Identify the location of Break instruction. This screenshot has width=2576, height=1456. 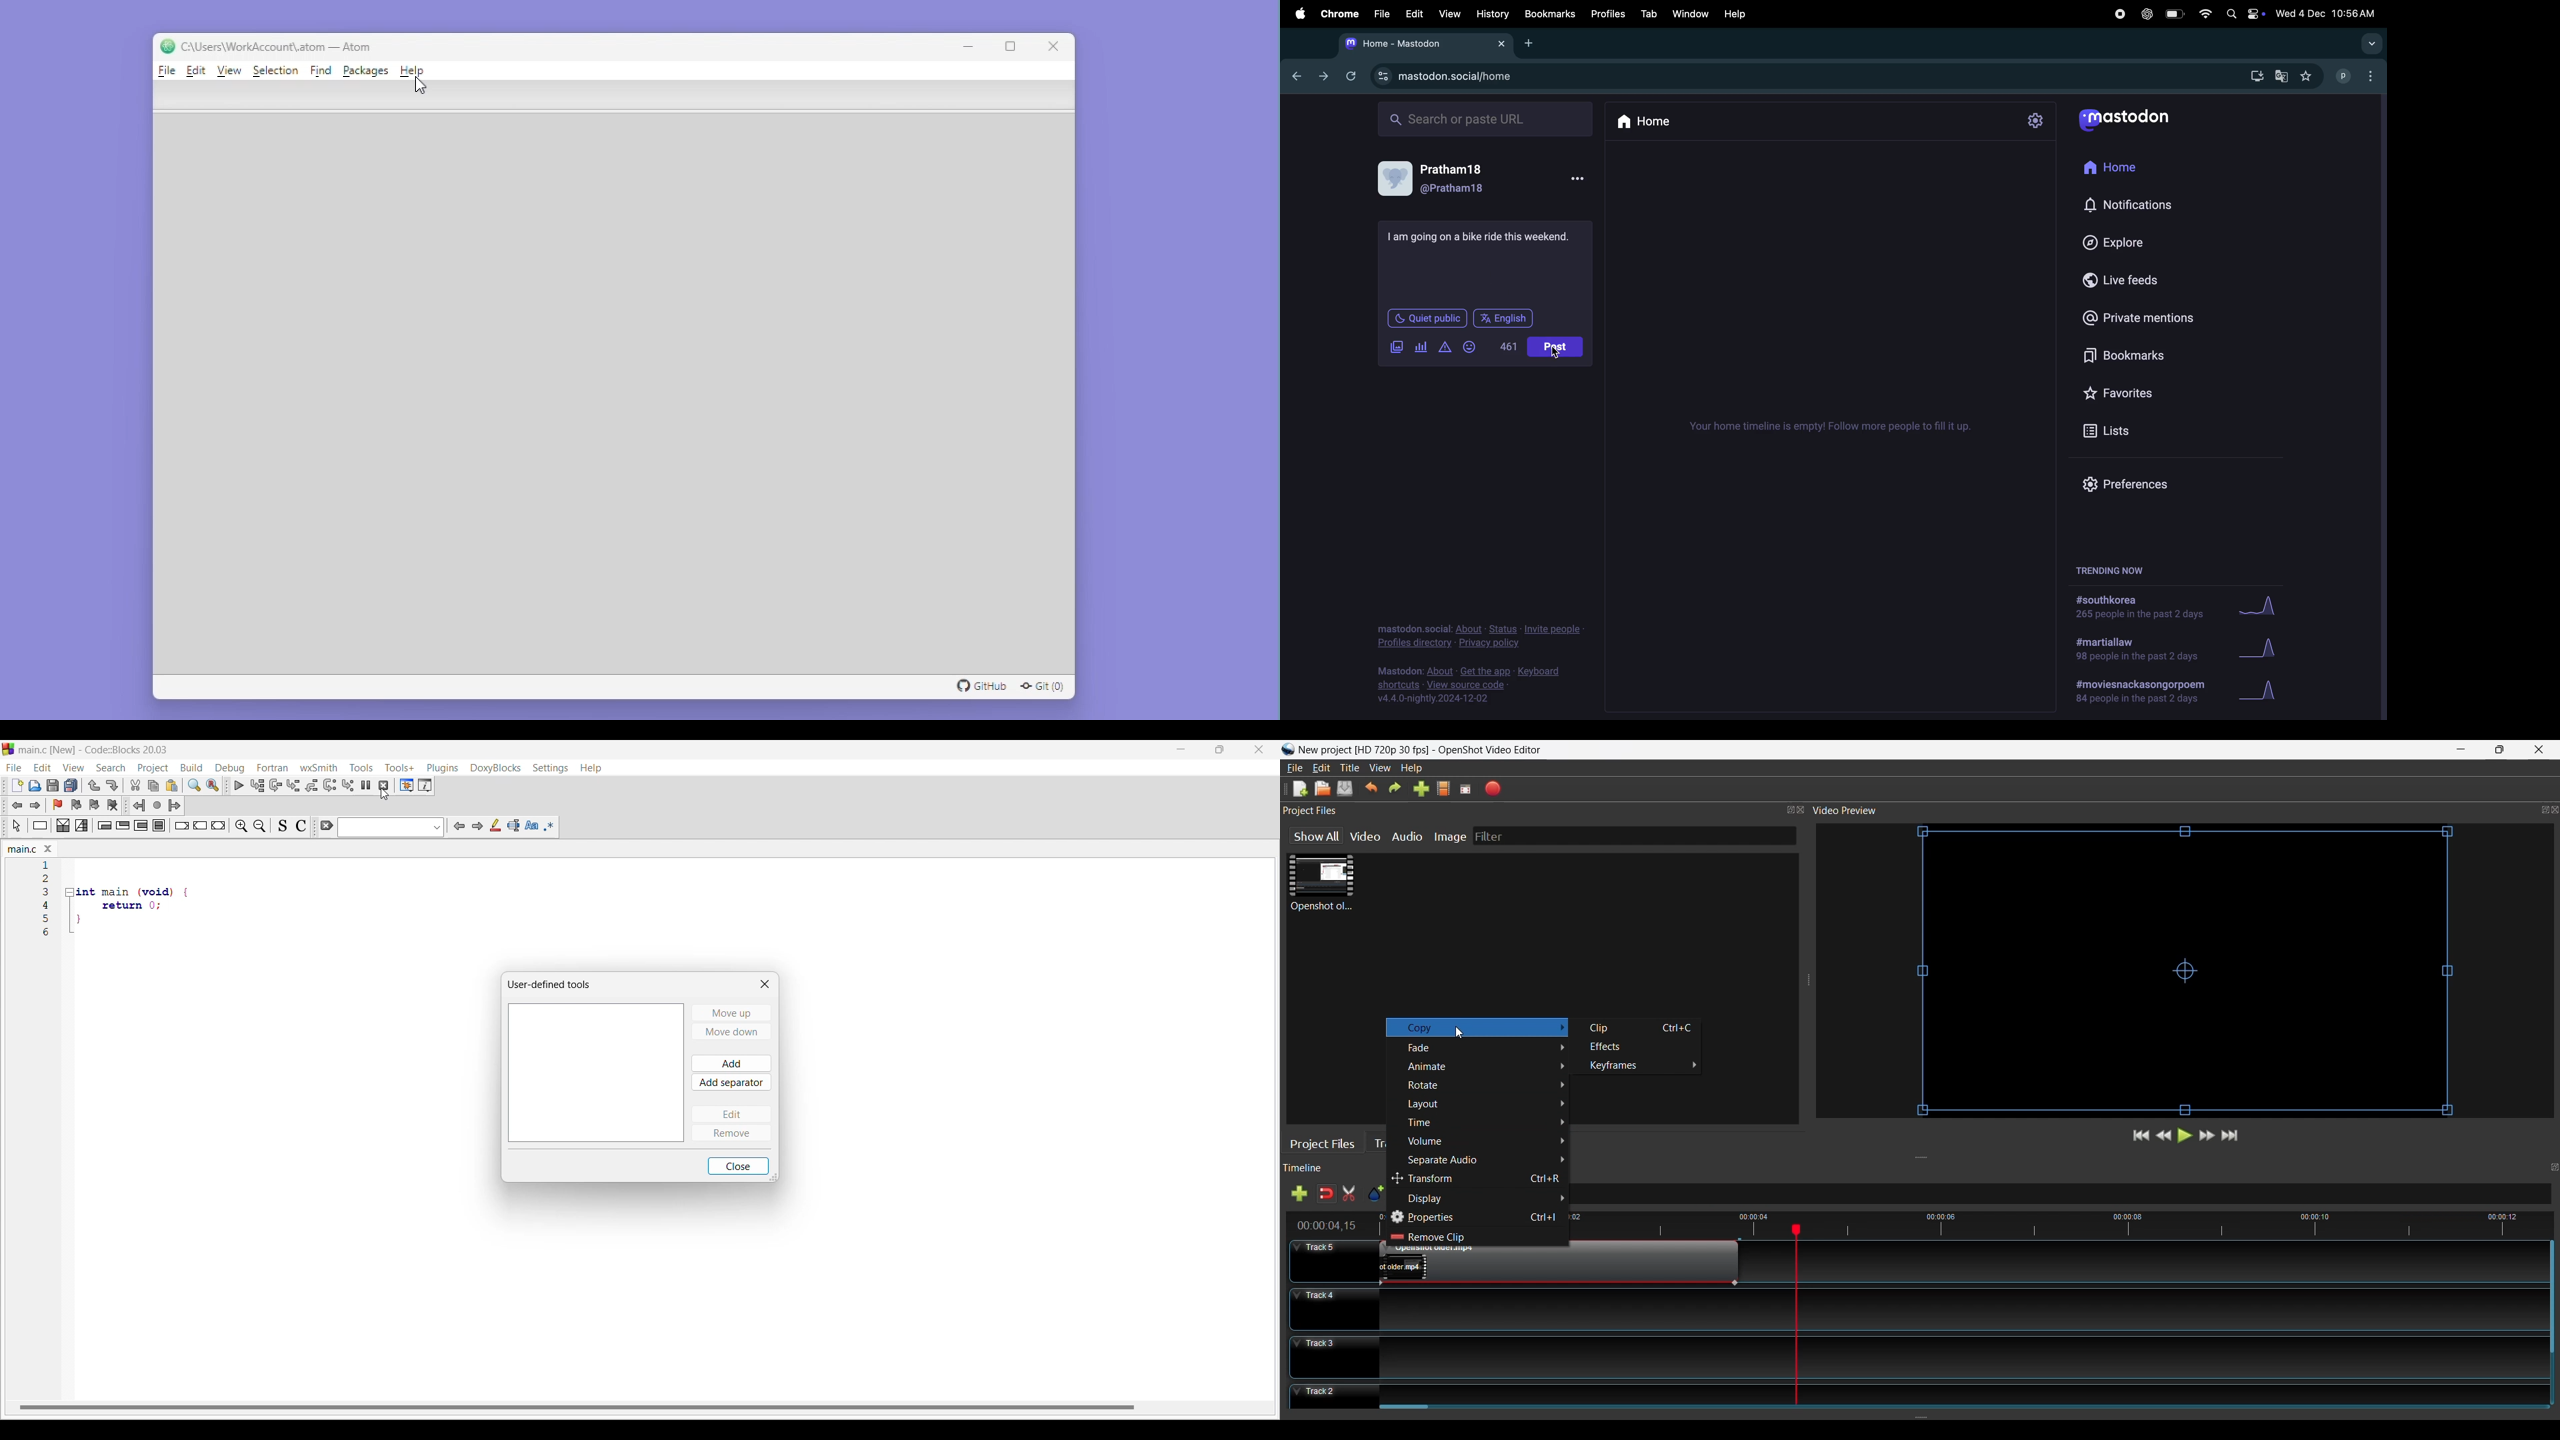
(182, 826).